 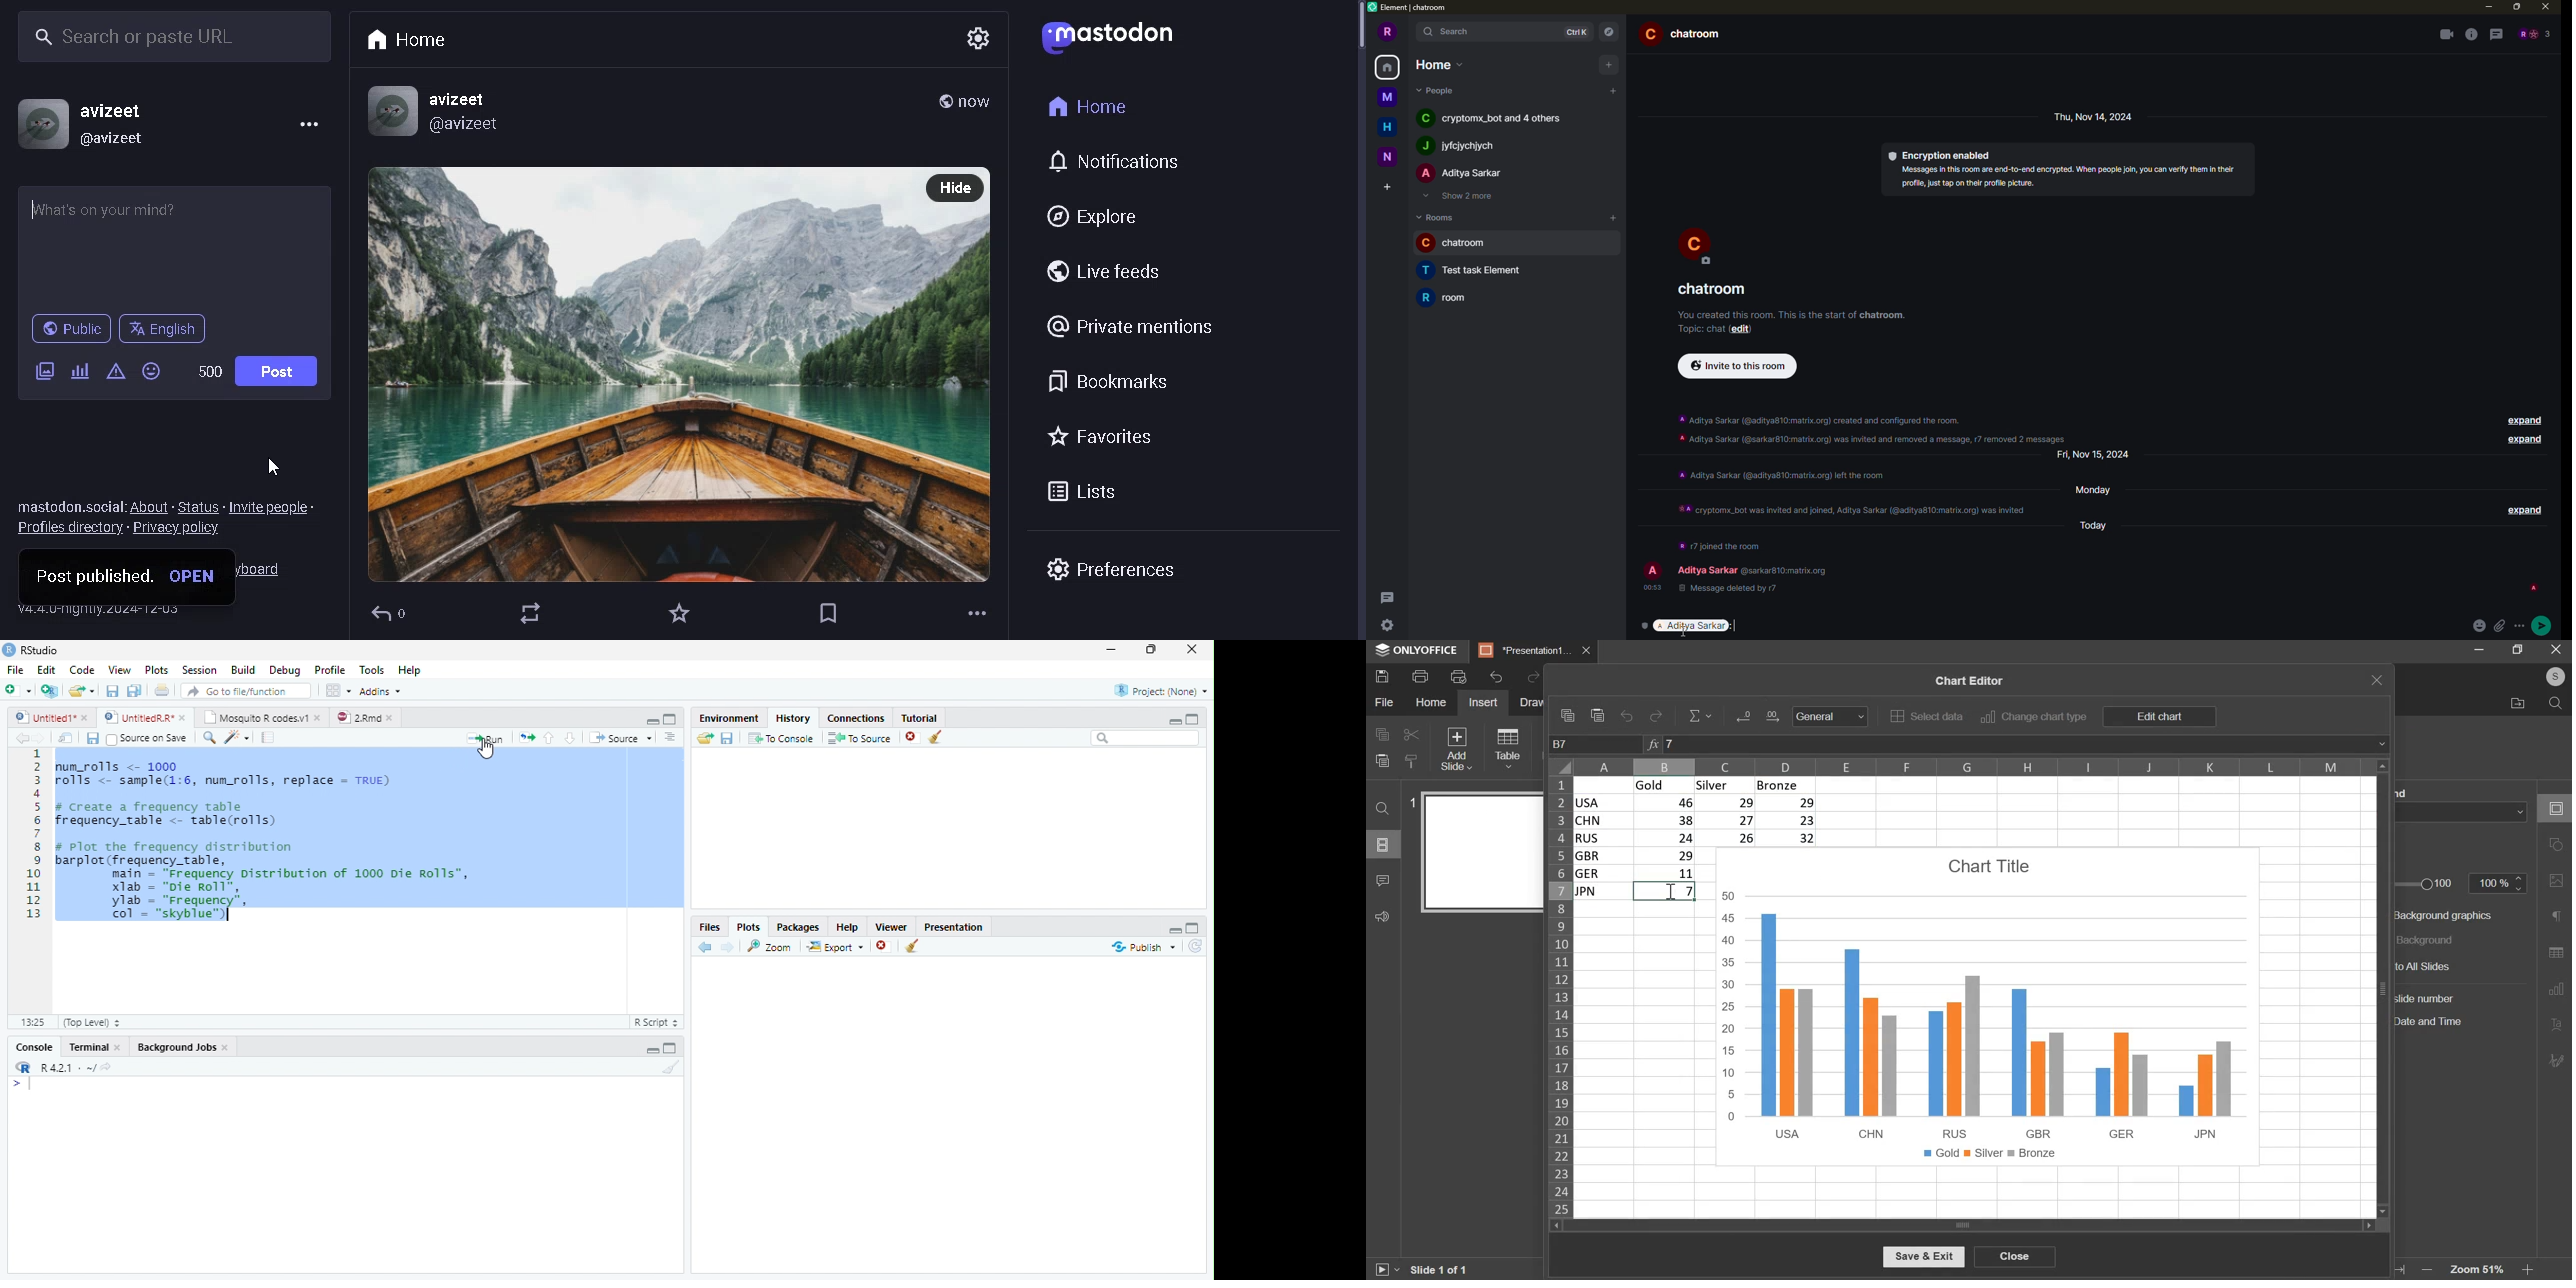 I want to click on attach, so click(x=2503, y=626).